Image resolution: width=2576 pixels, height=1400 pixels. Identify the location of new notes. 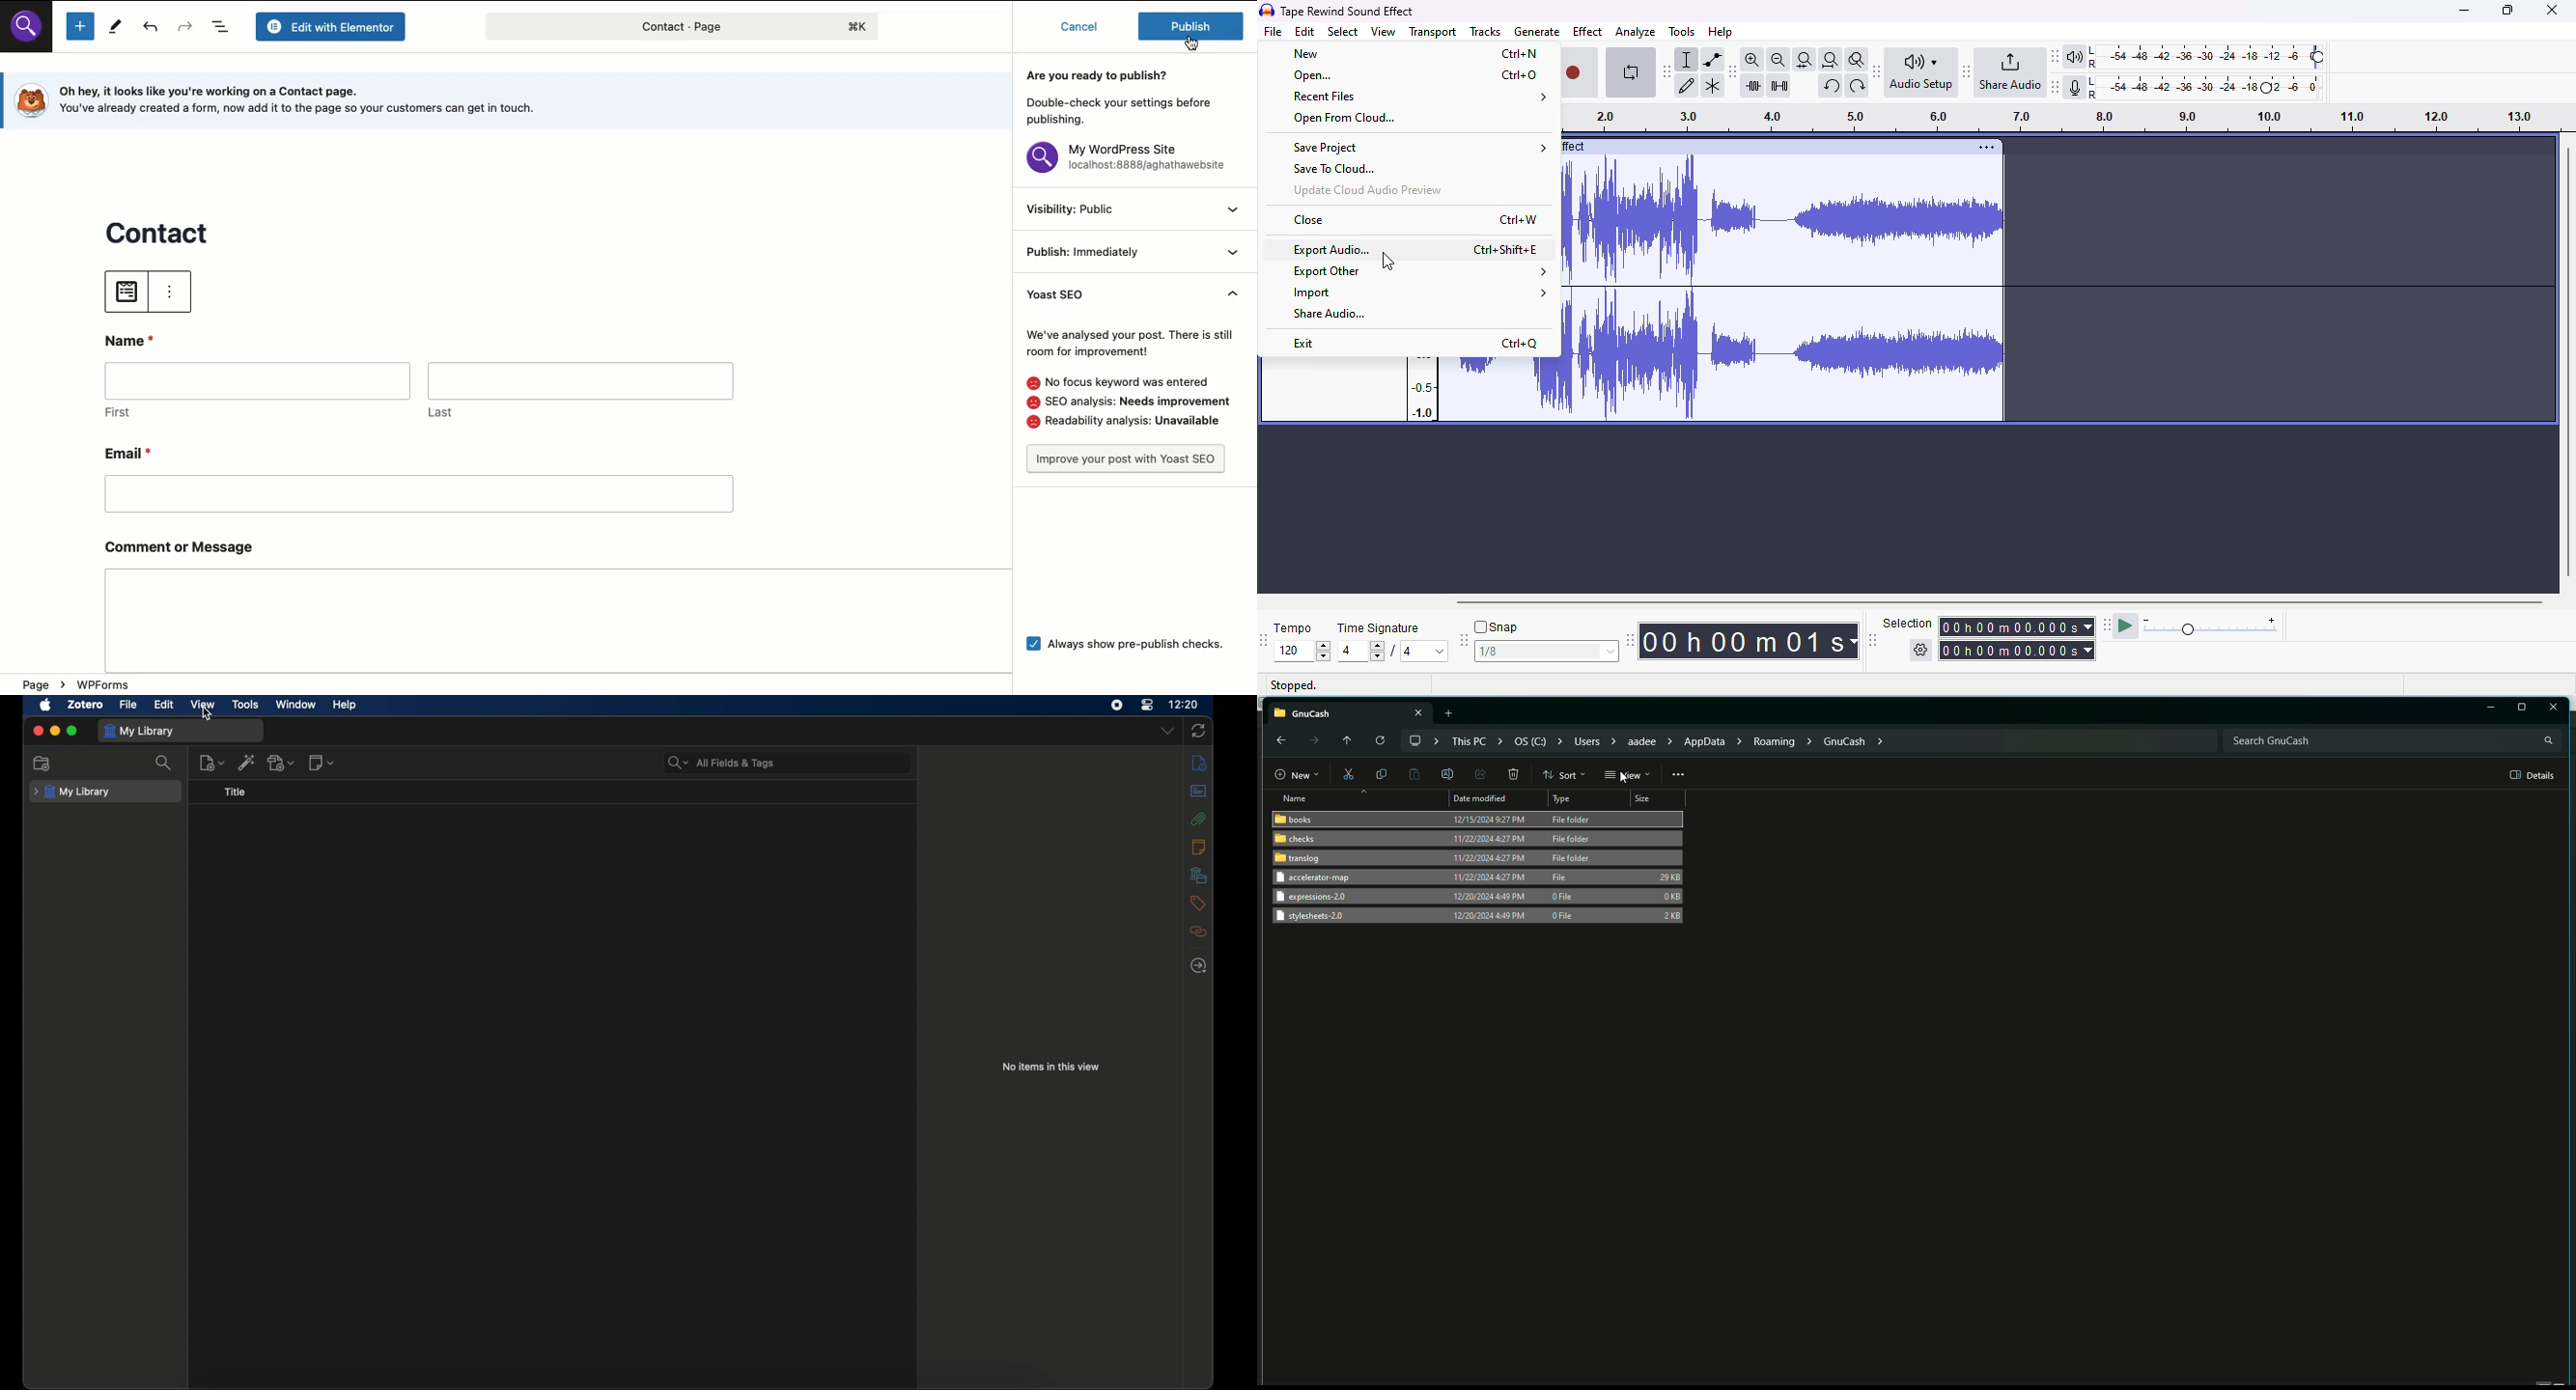
(322, 763).